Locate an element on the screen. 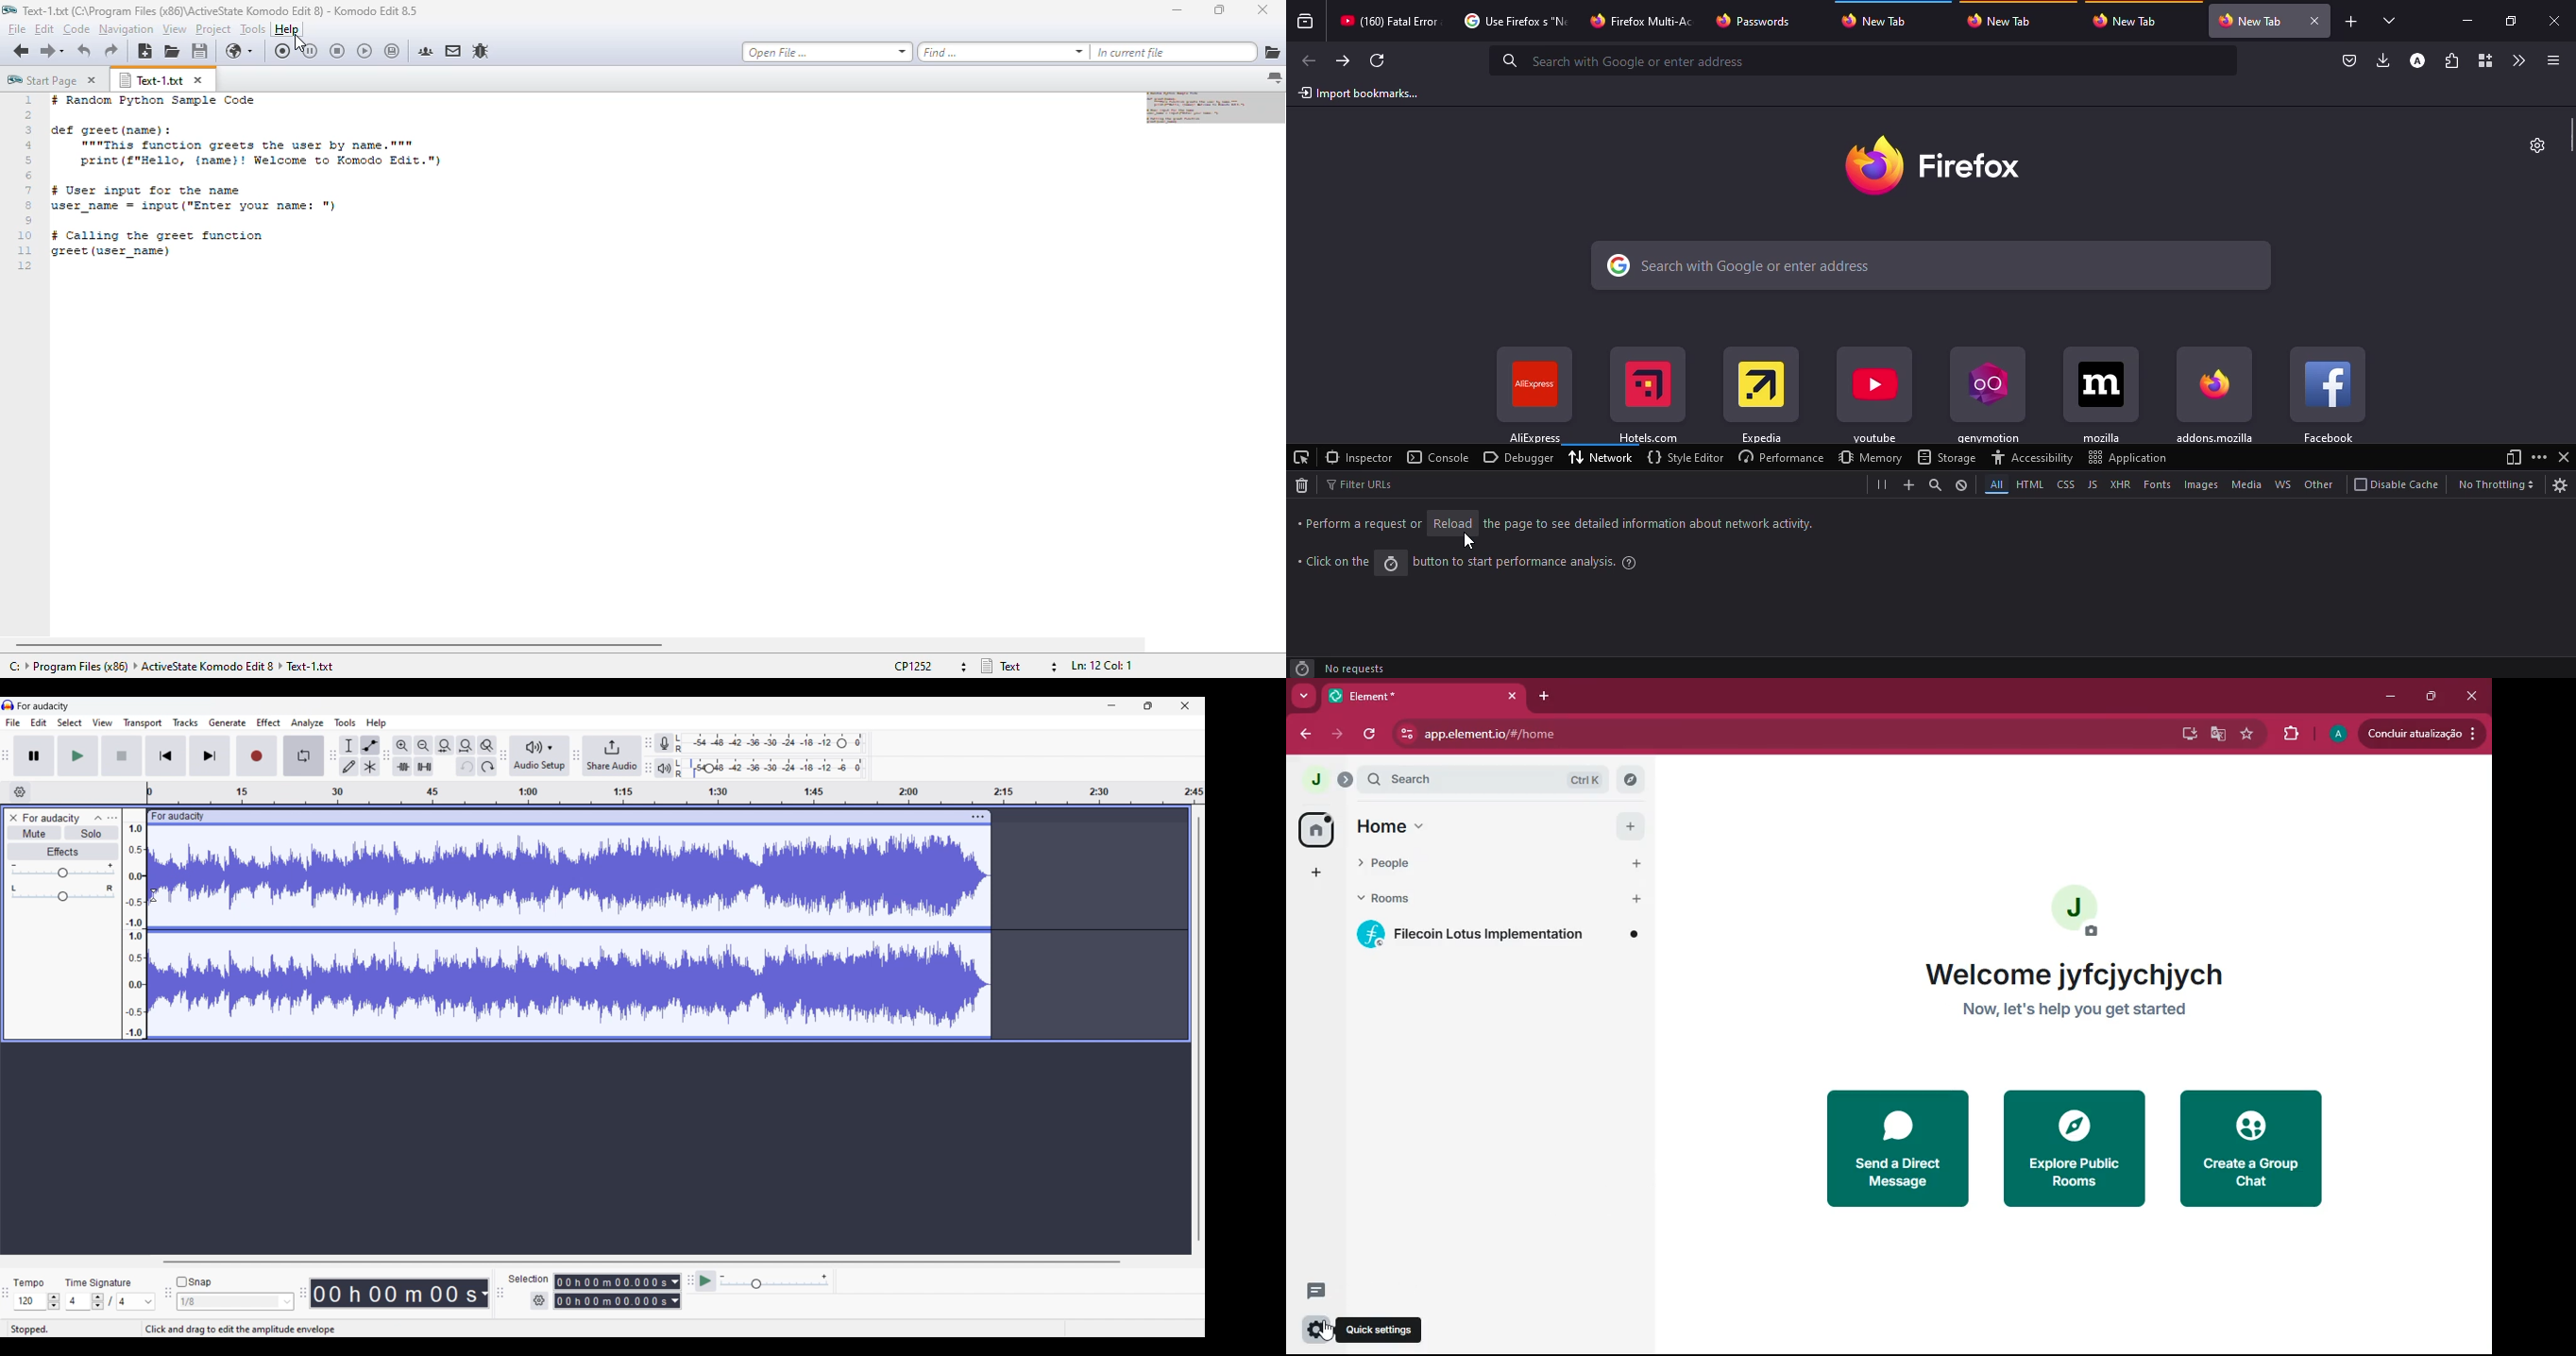 This screenshot has height=1372, width=2576. extensions is located at coordinates (2292, 734).